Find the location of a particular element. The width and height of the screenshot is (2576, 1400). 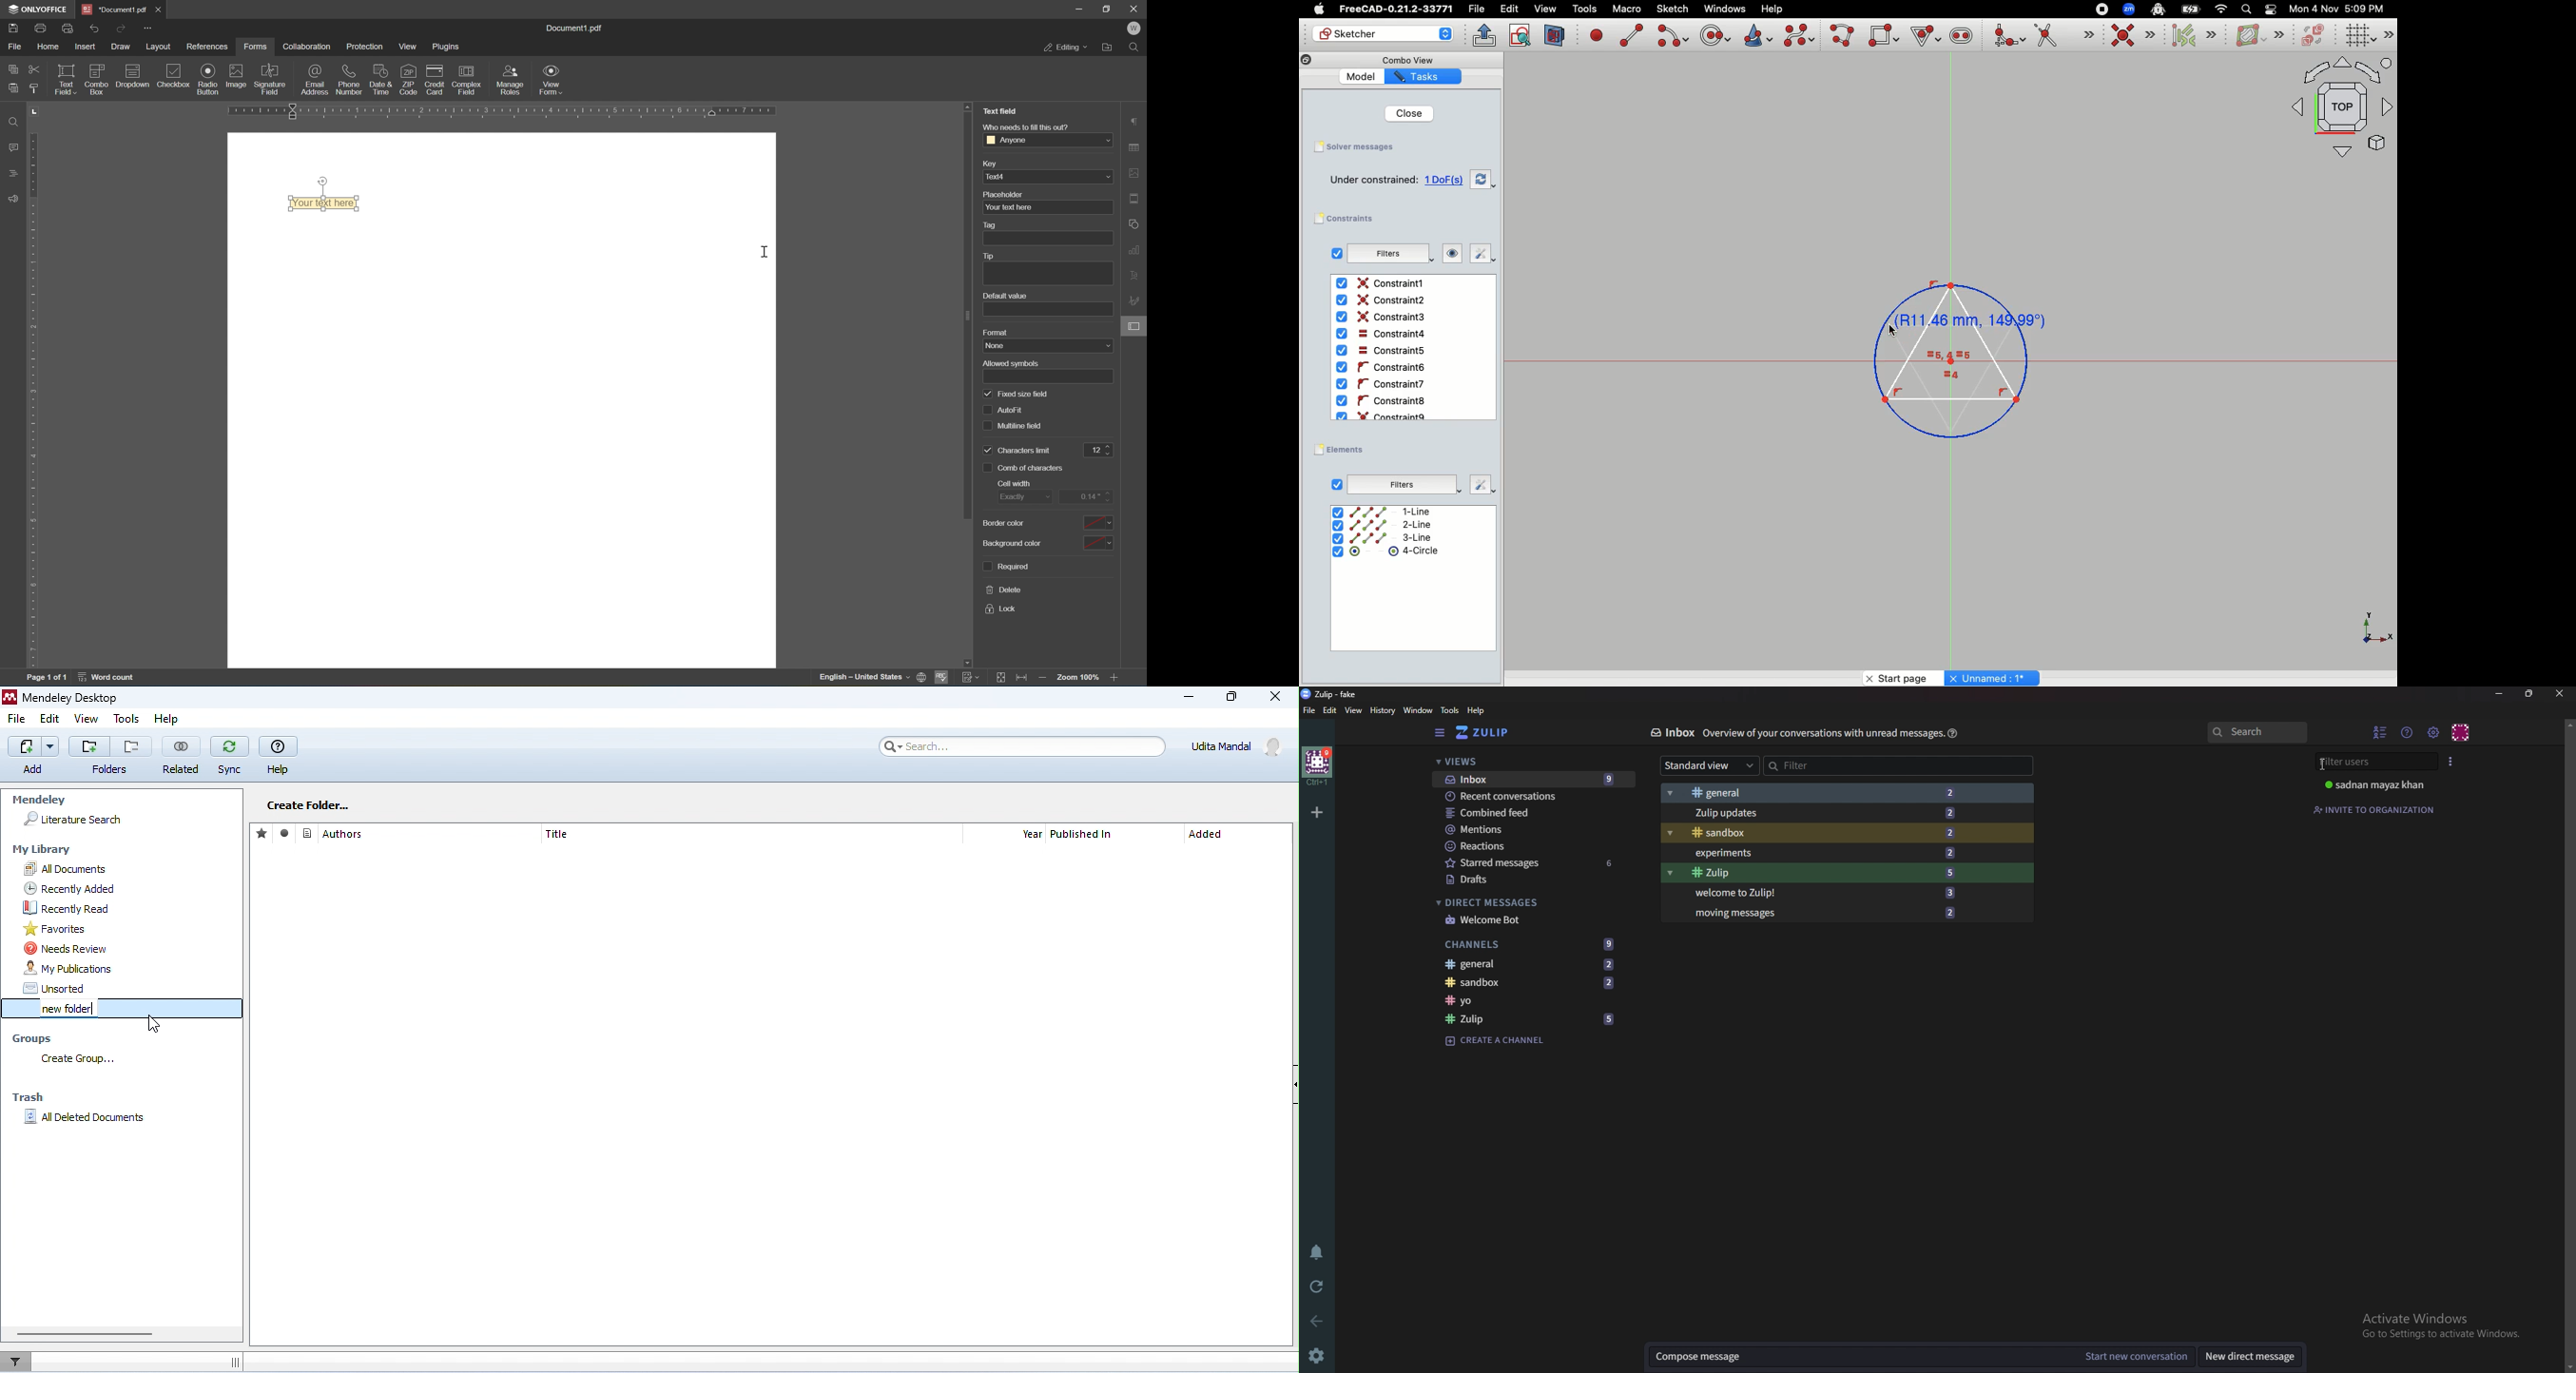

Settings is located at coordinates (1318, 1354).